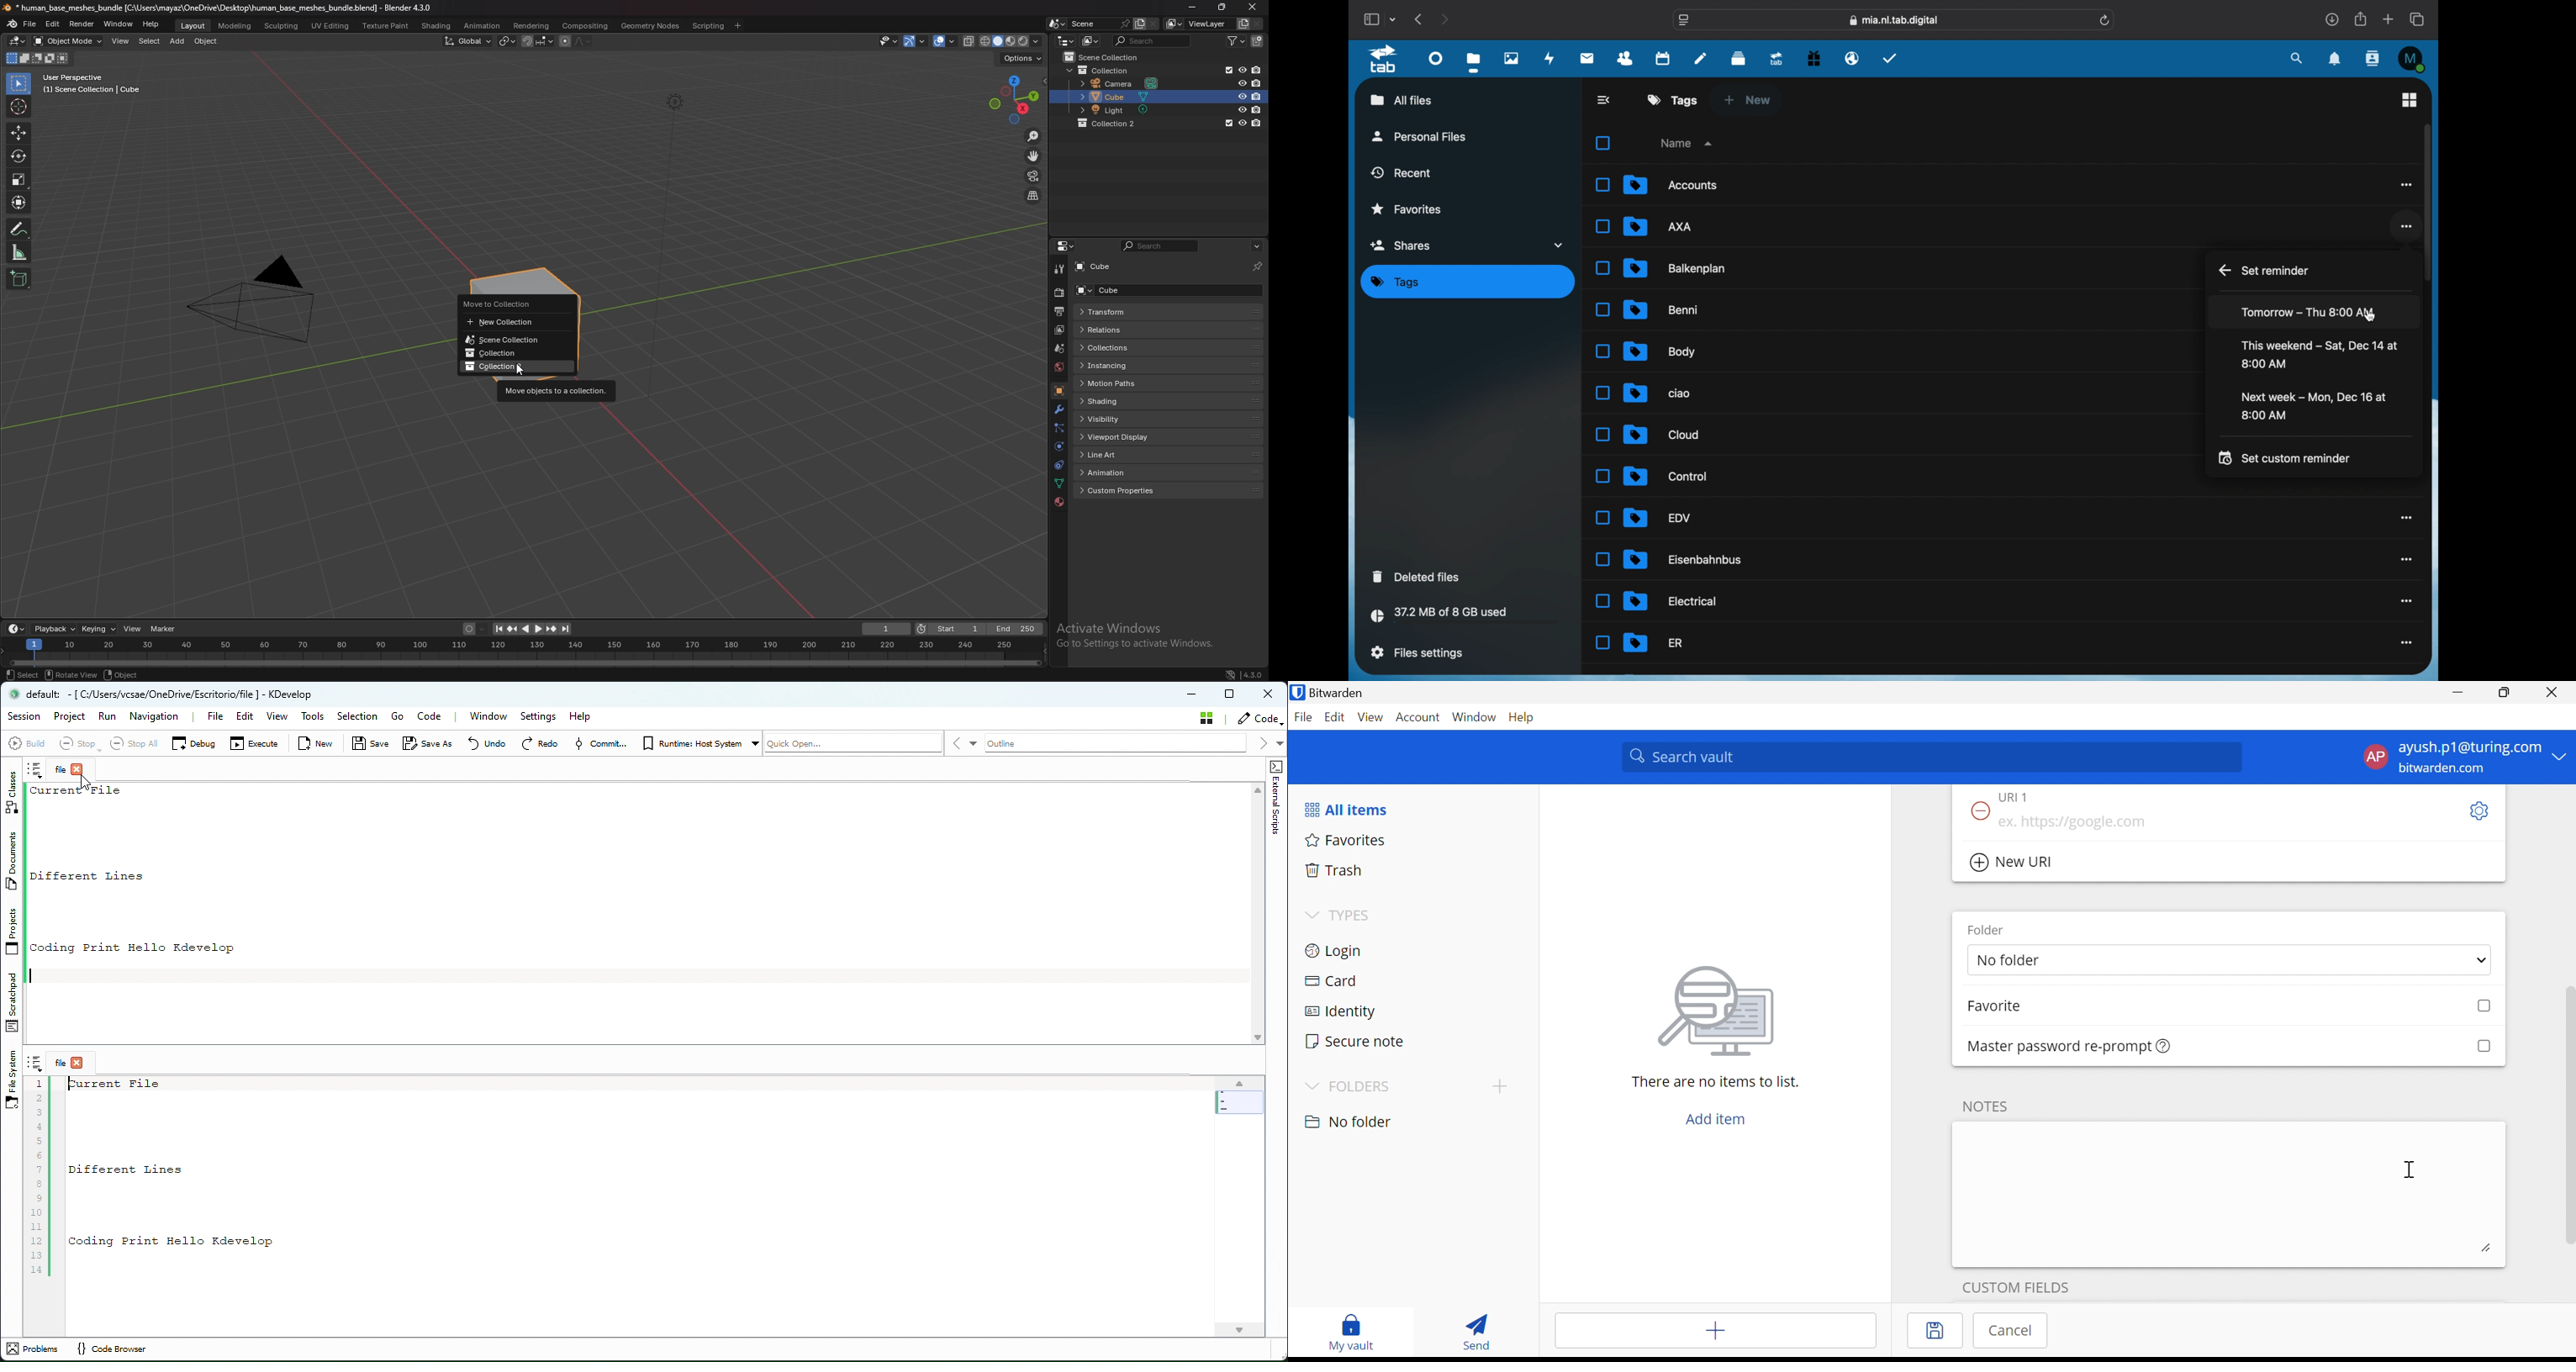 This screenshot has height=1372, width=2576. I want to click on notes, so click(1700, 58).